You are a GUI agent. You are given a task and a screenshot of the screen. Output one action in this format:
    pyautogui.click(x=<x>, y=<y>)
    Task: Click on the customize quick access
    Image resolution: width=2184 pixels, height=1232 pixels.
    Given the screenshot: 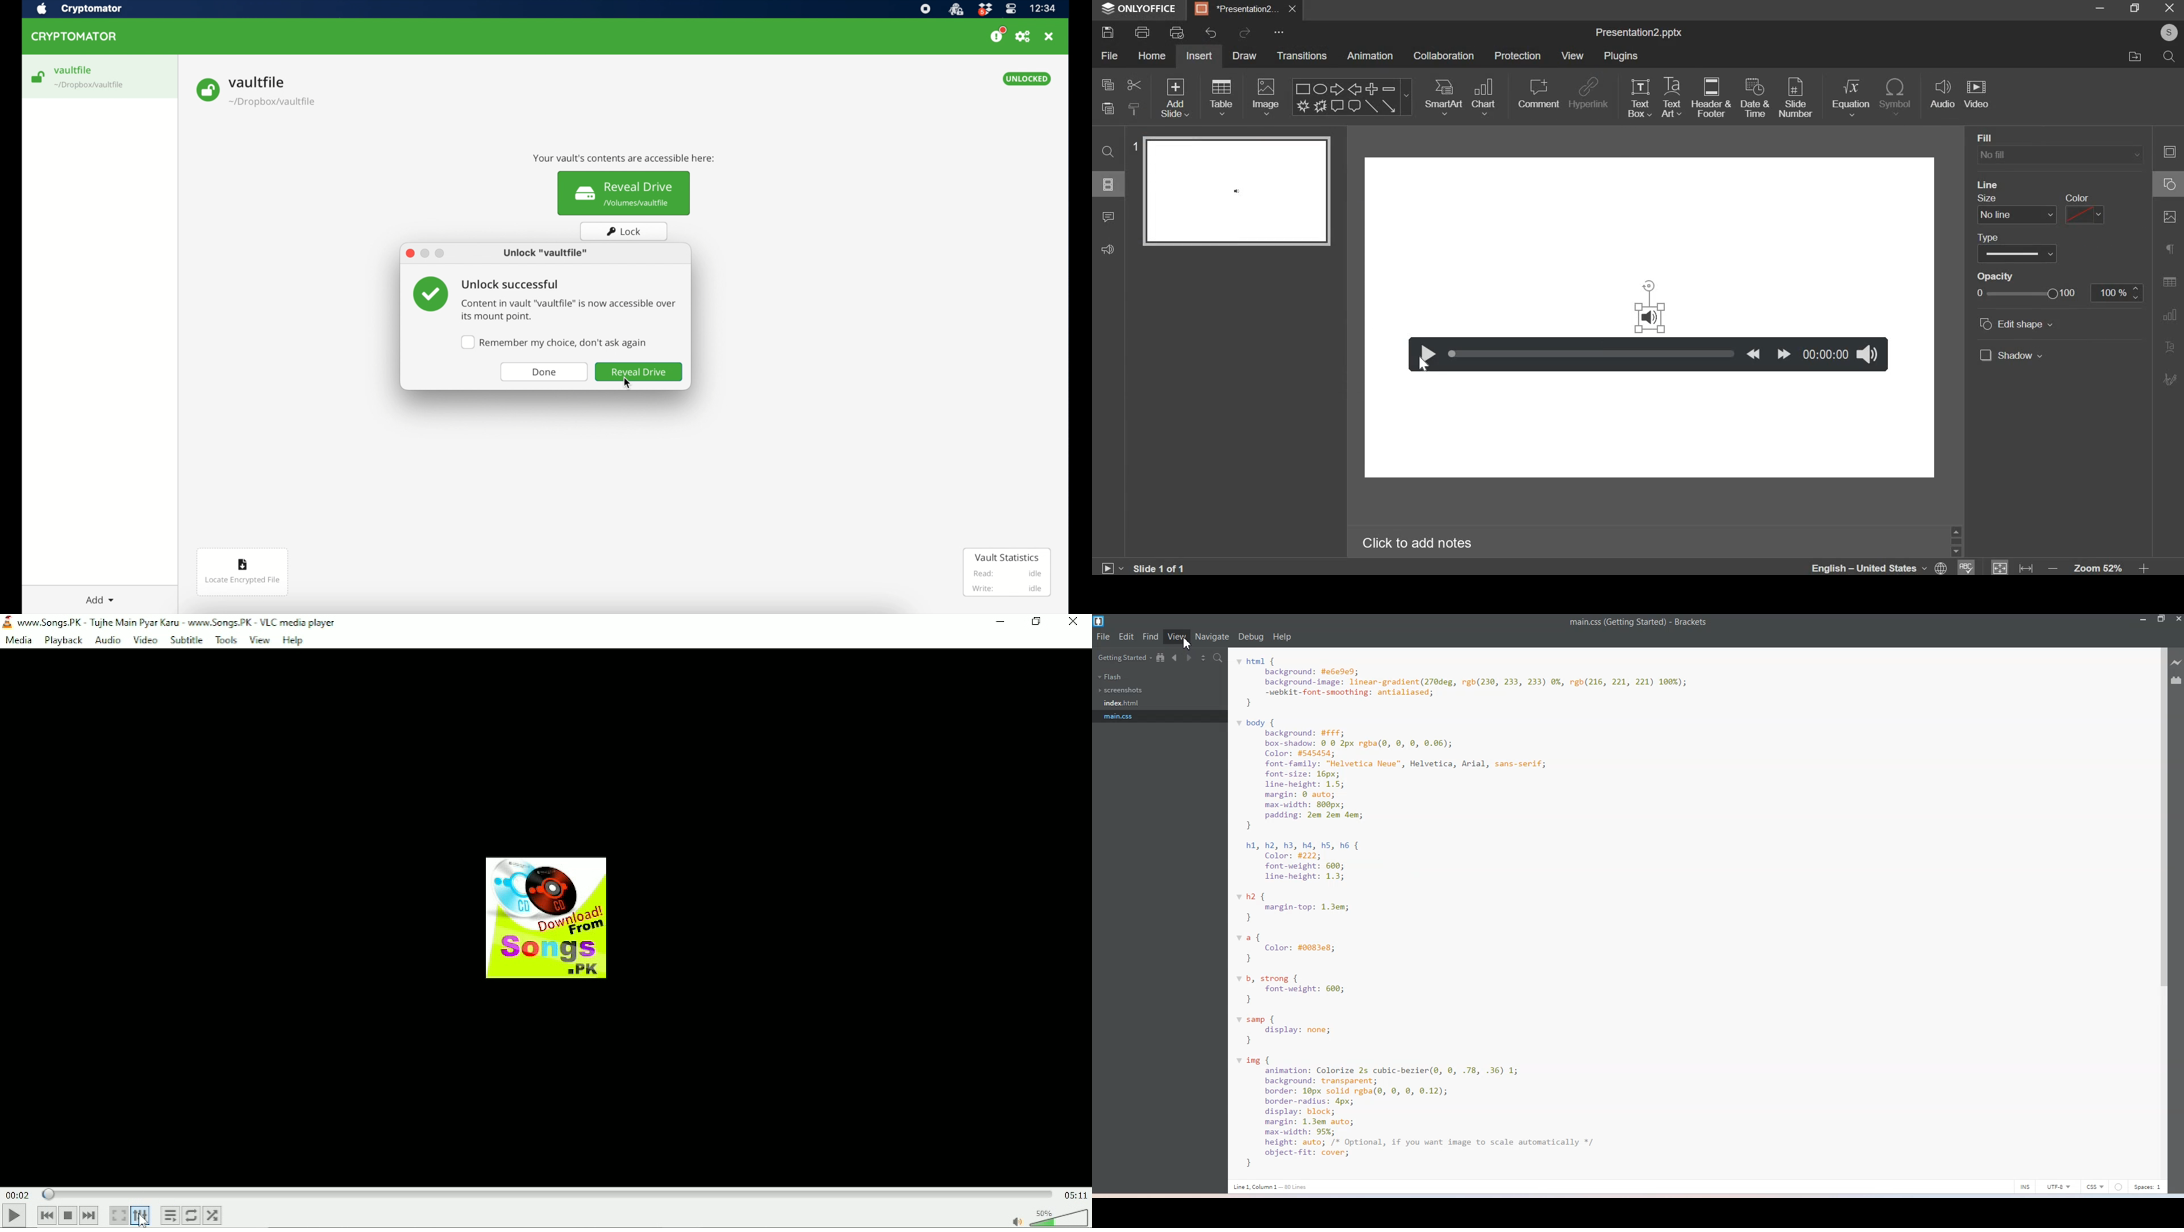 What is the action you would take?
    pyautogui.click(x=1277, y=32)
    